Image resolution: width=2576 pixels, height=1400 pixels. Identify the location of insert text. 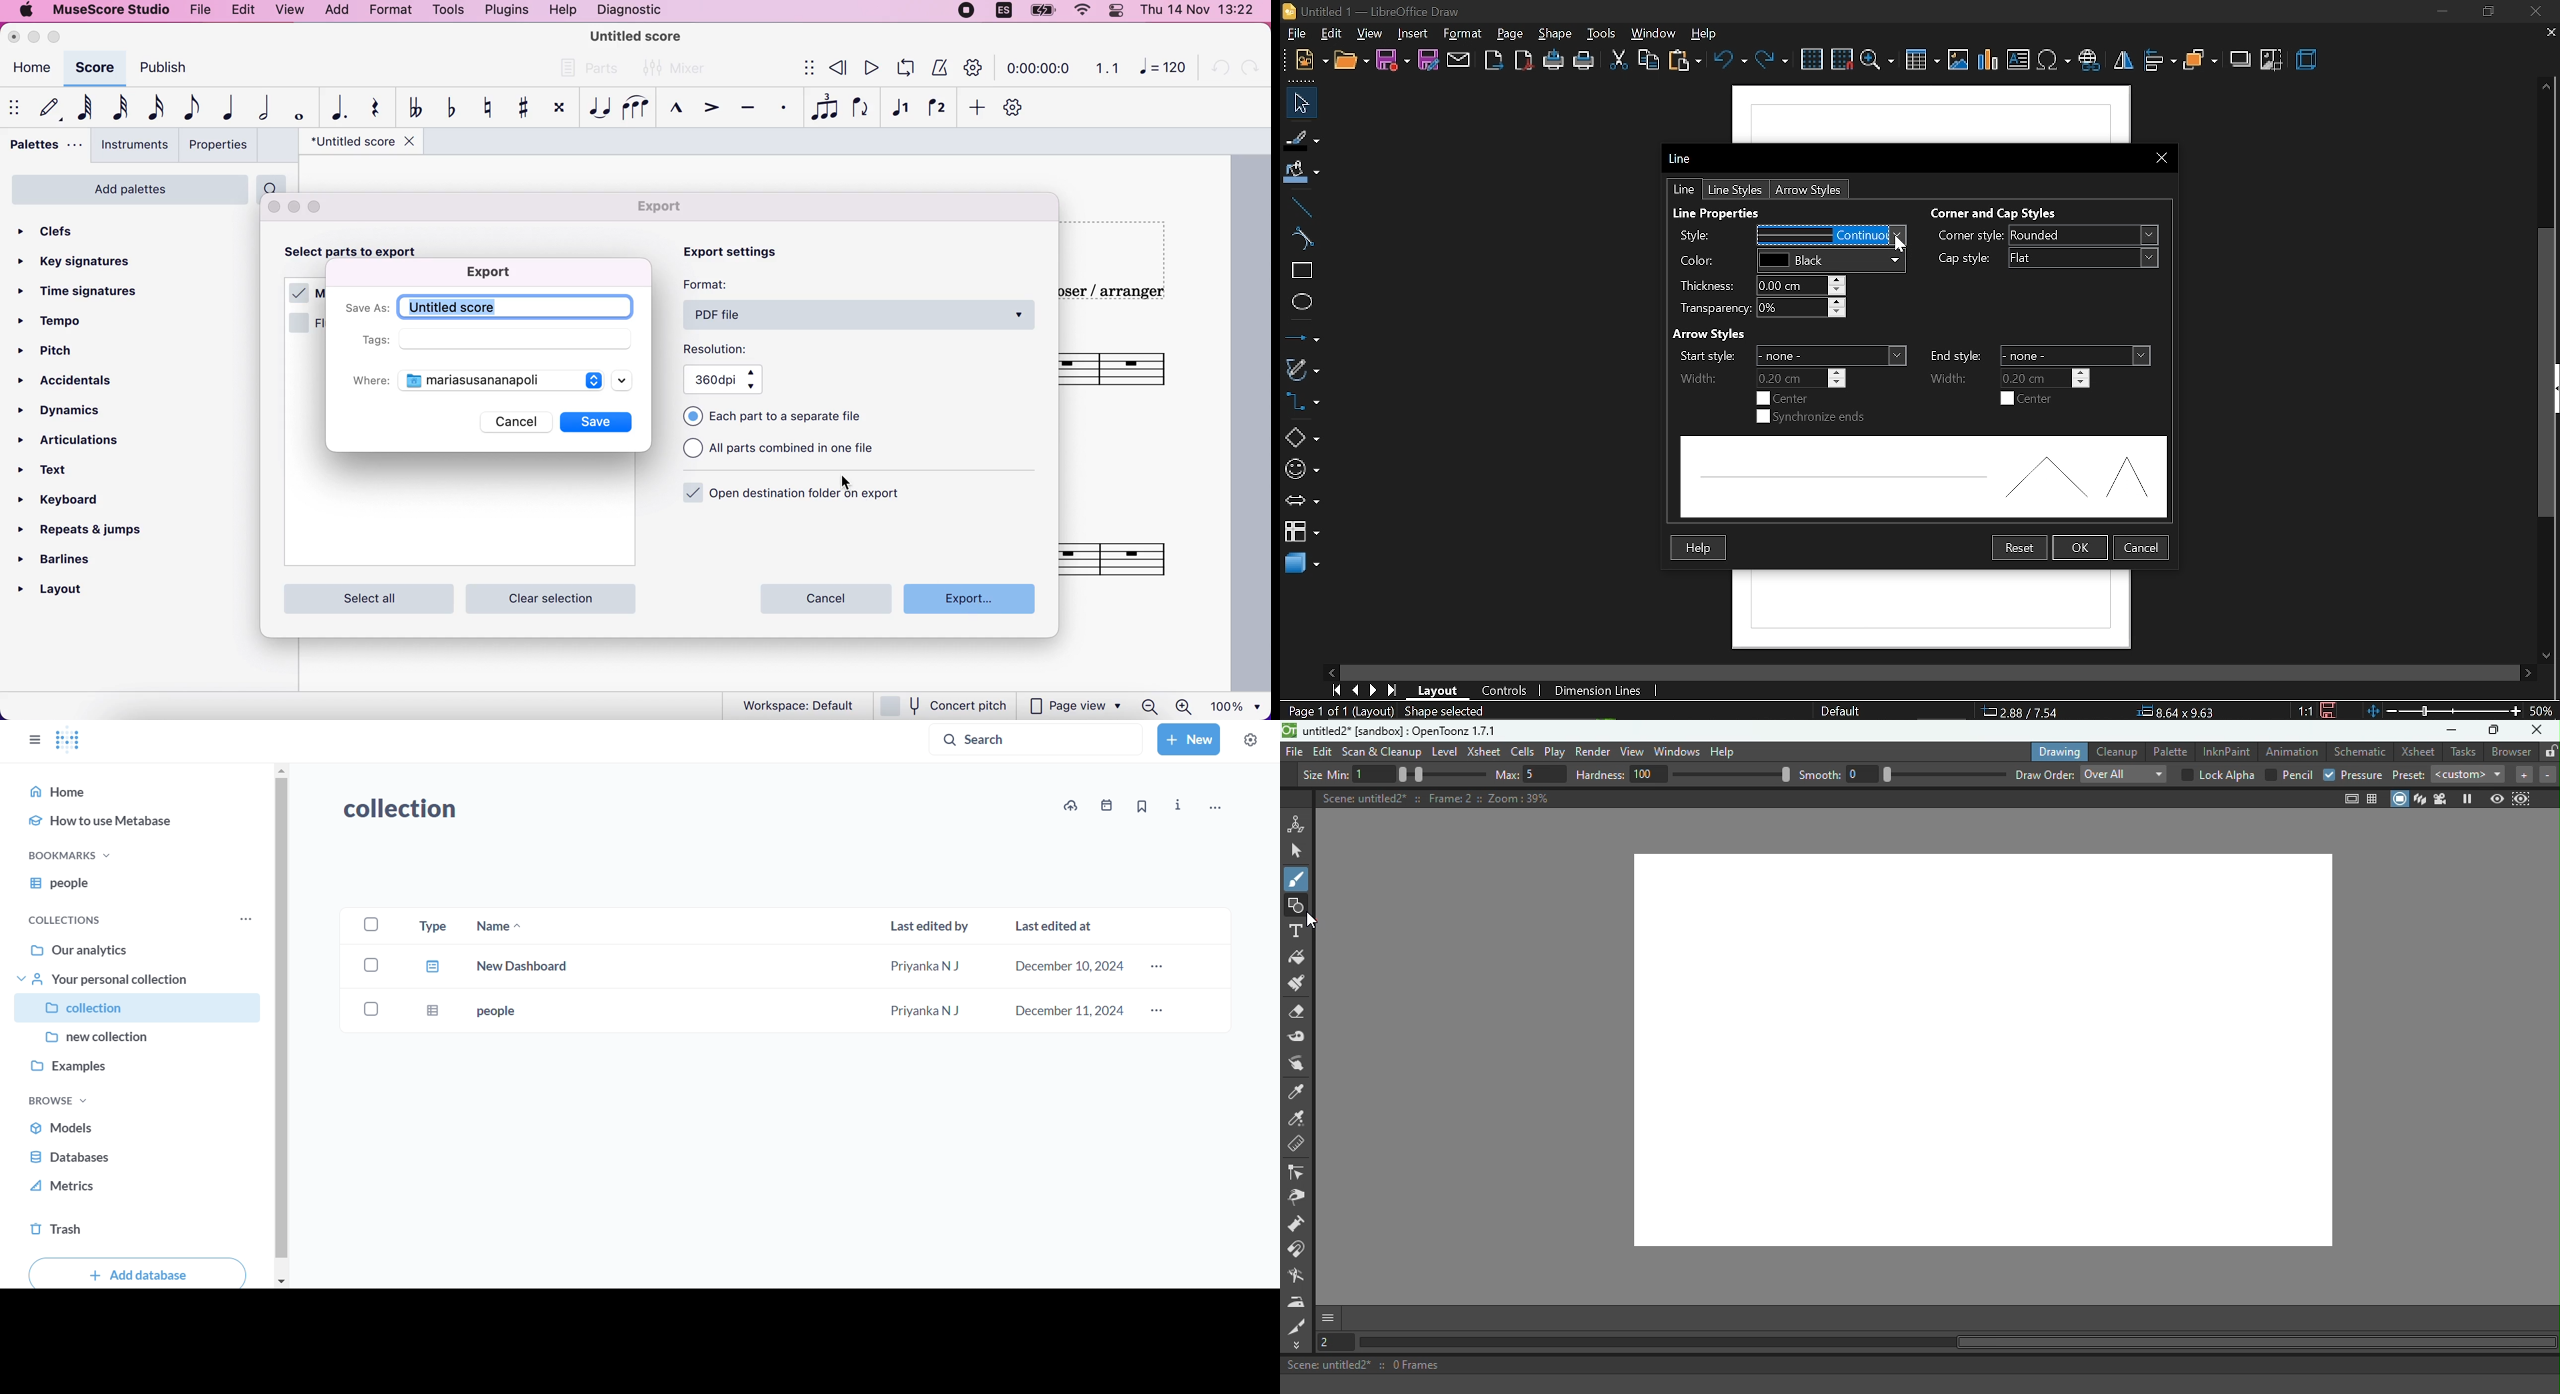
(2018, 60).